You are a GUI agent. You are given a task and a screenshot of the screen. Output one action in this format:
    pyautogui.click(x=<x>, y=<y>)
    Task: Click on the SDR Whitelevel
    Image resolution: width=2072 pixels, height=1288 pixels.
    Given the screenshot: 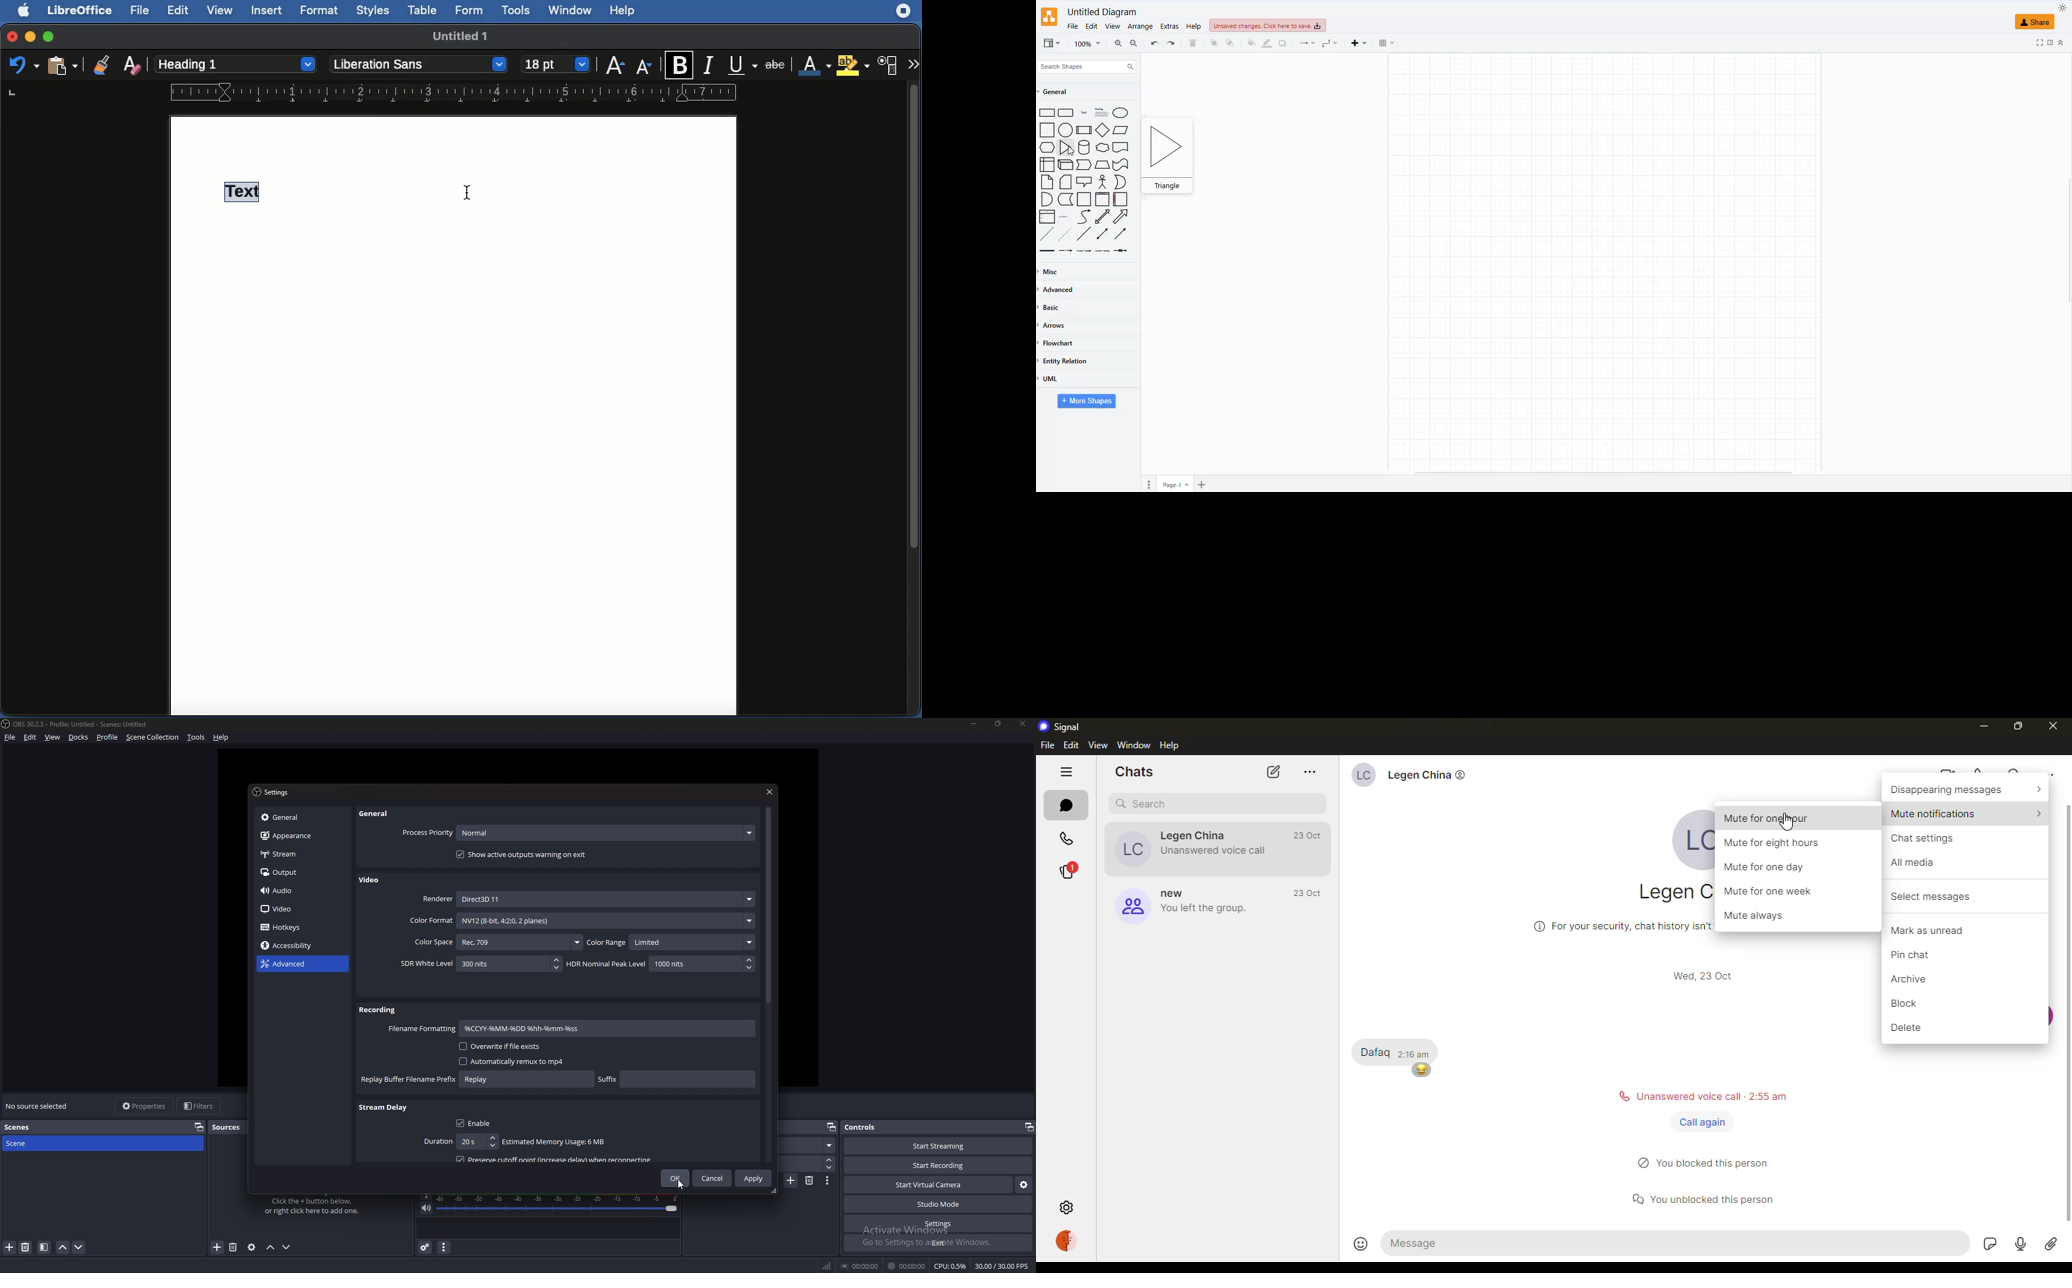 What is the action you would take?
    pyautogui.click(x=481, y=964)
    